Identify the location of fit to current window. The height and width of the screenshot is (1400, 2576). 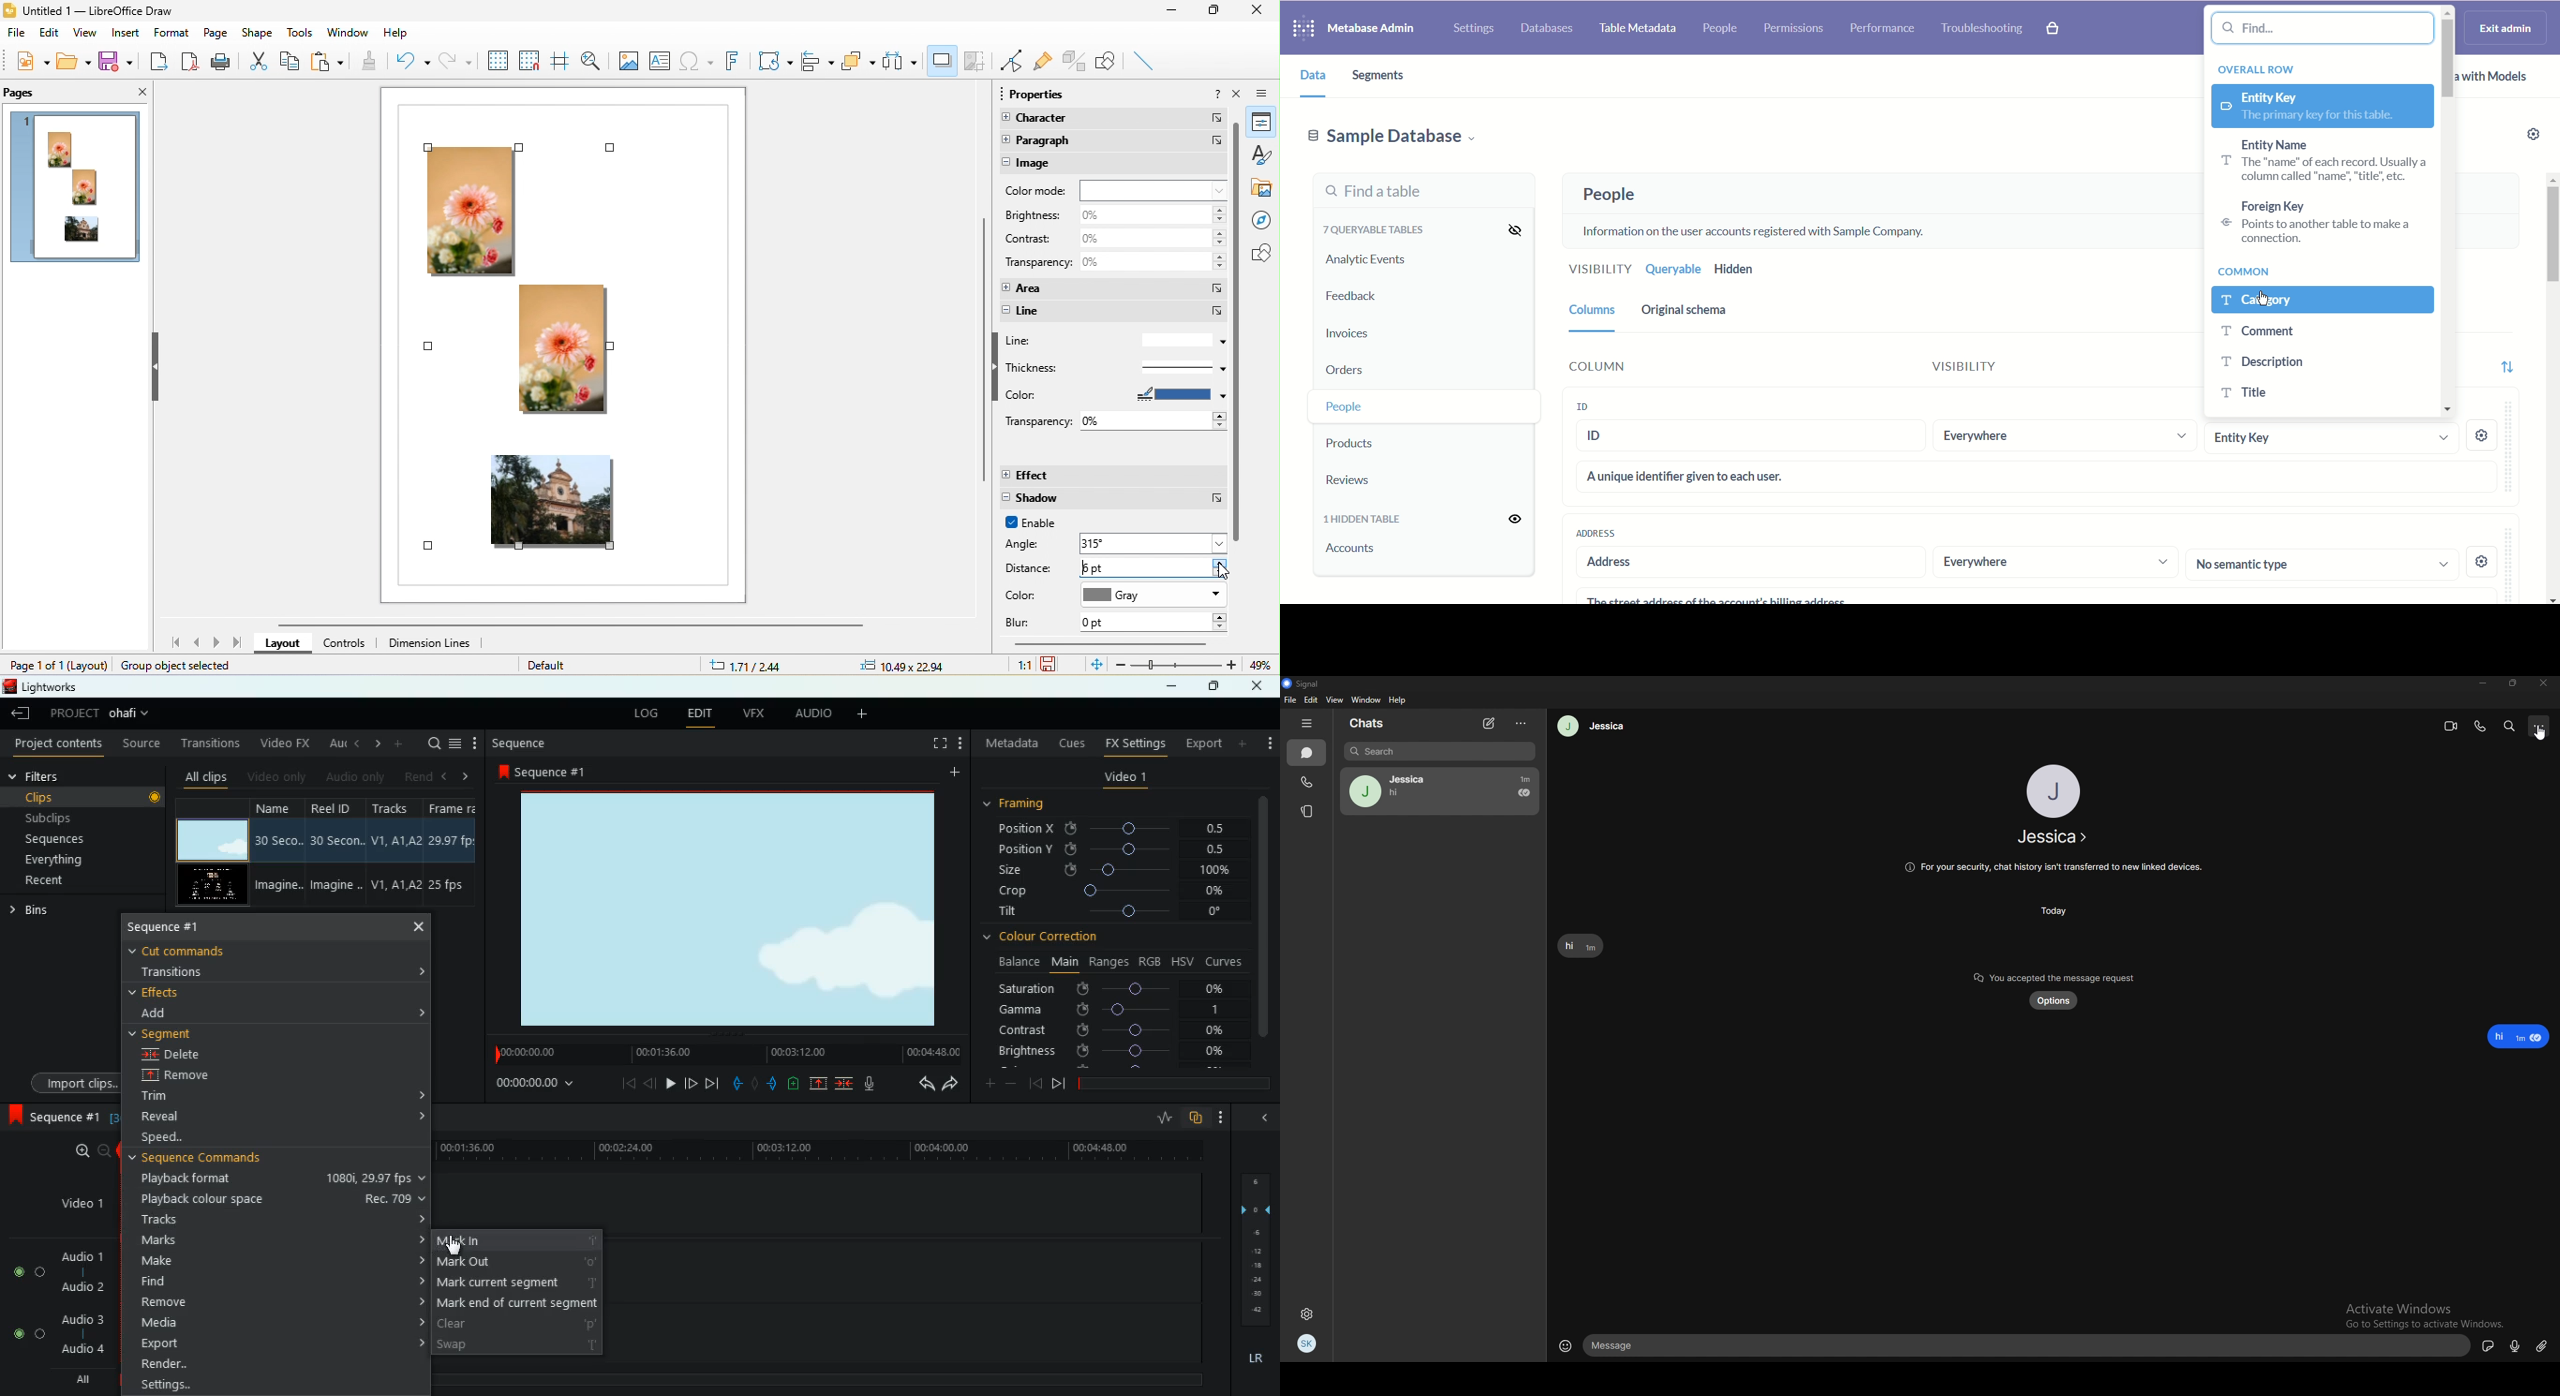
(1094, 665).